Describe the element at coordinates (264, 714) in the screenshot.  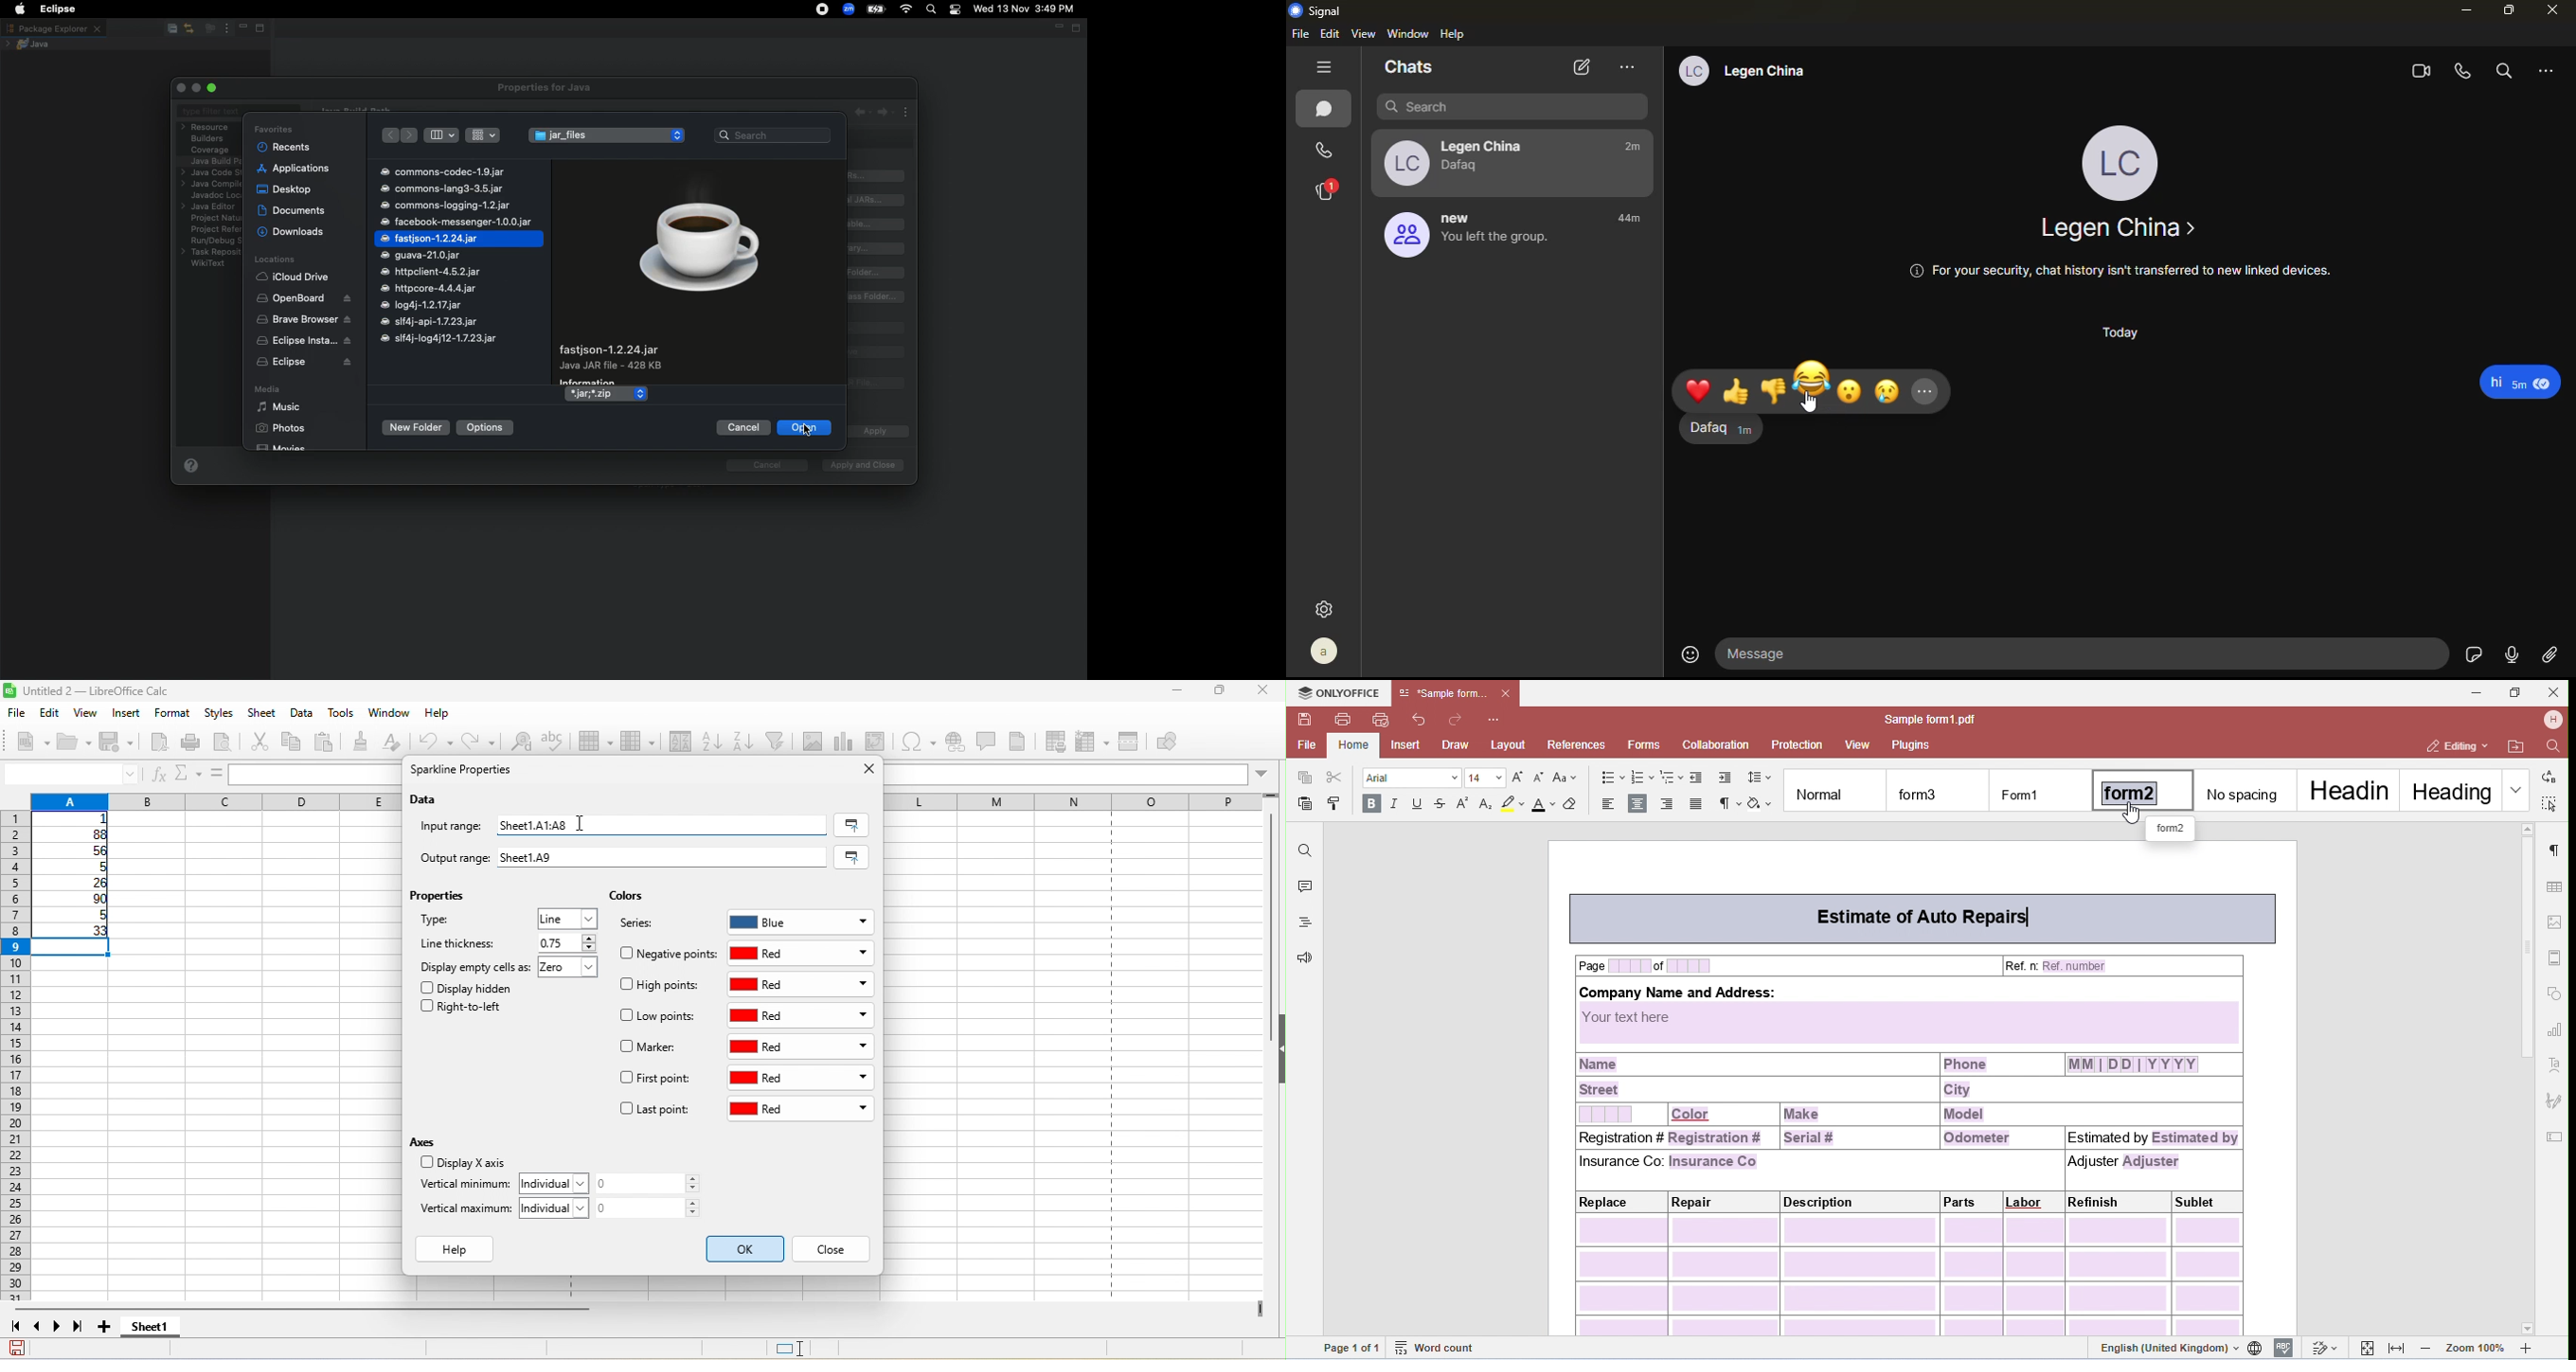
I see `sheet` at that location.